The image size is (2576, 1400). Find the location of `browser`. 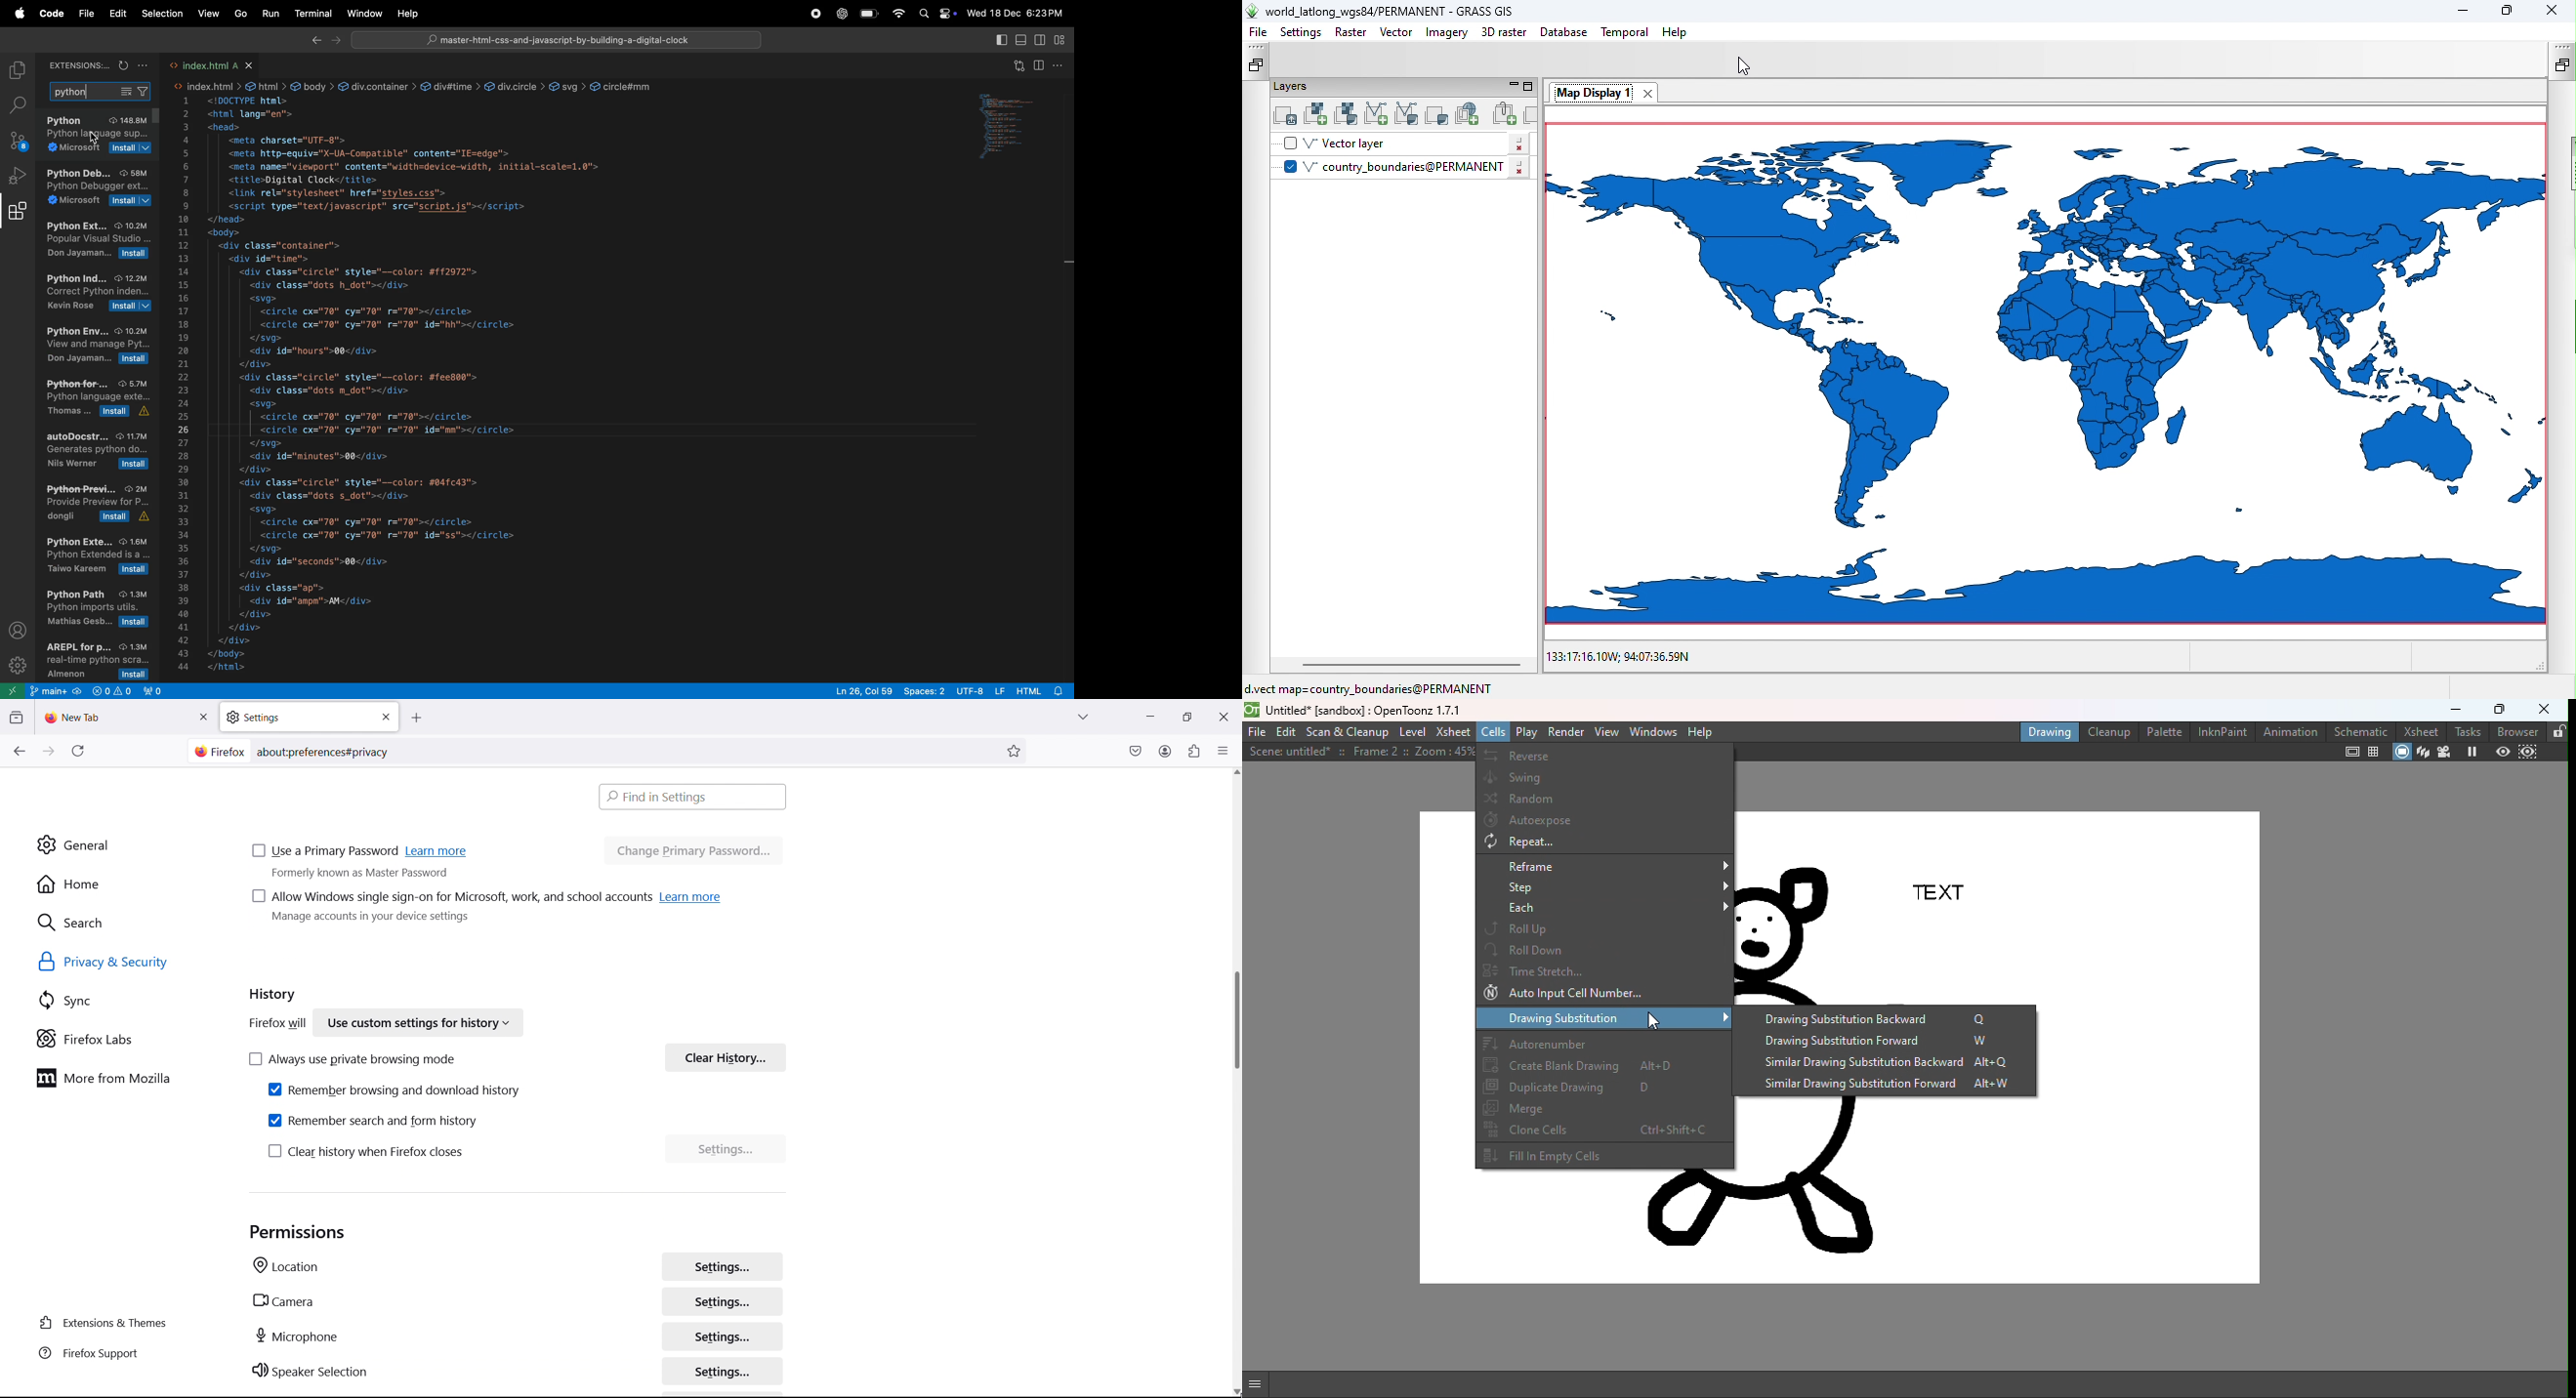

browser is located at coordinates (2513, 732).